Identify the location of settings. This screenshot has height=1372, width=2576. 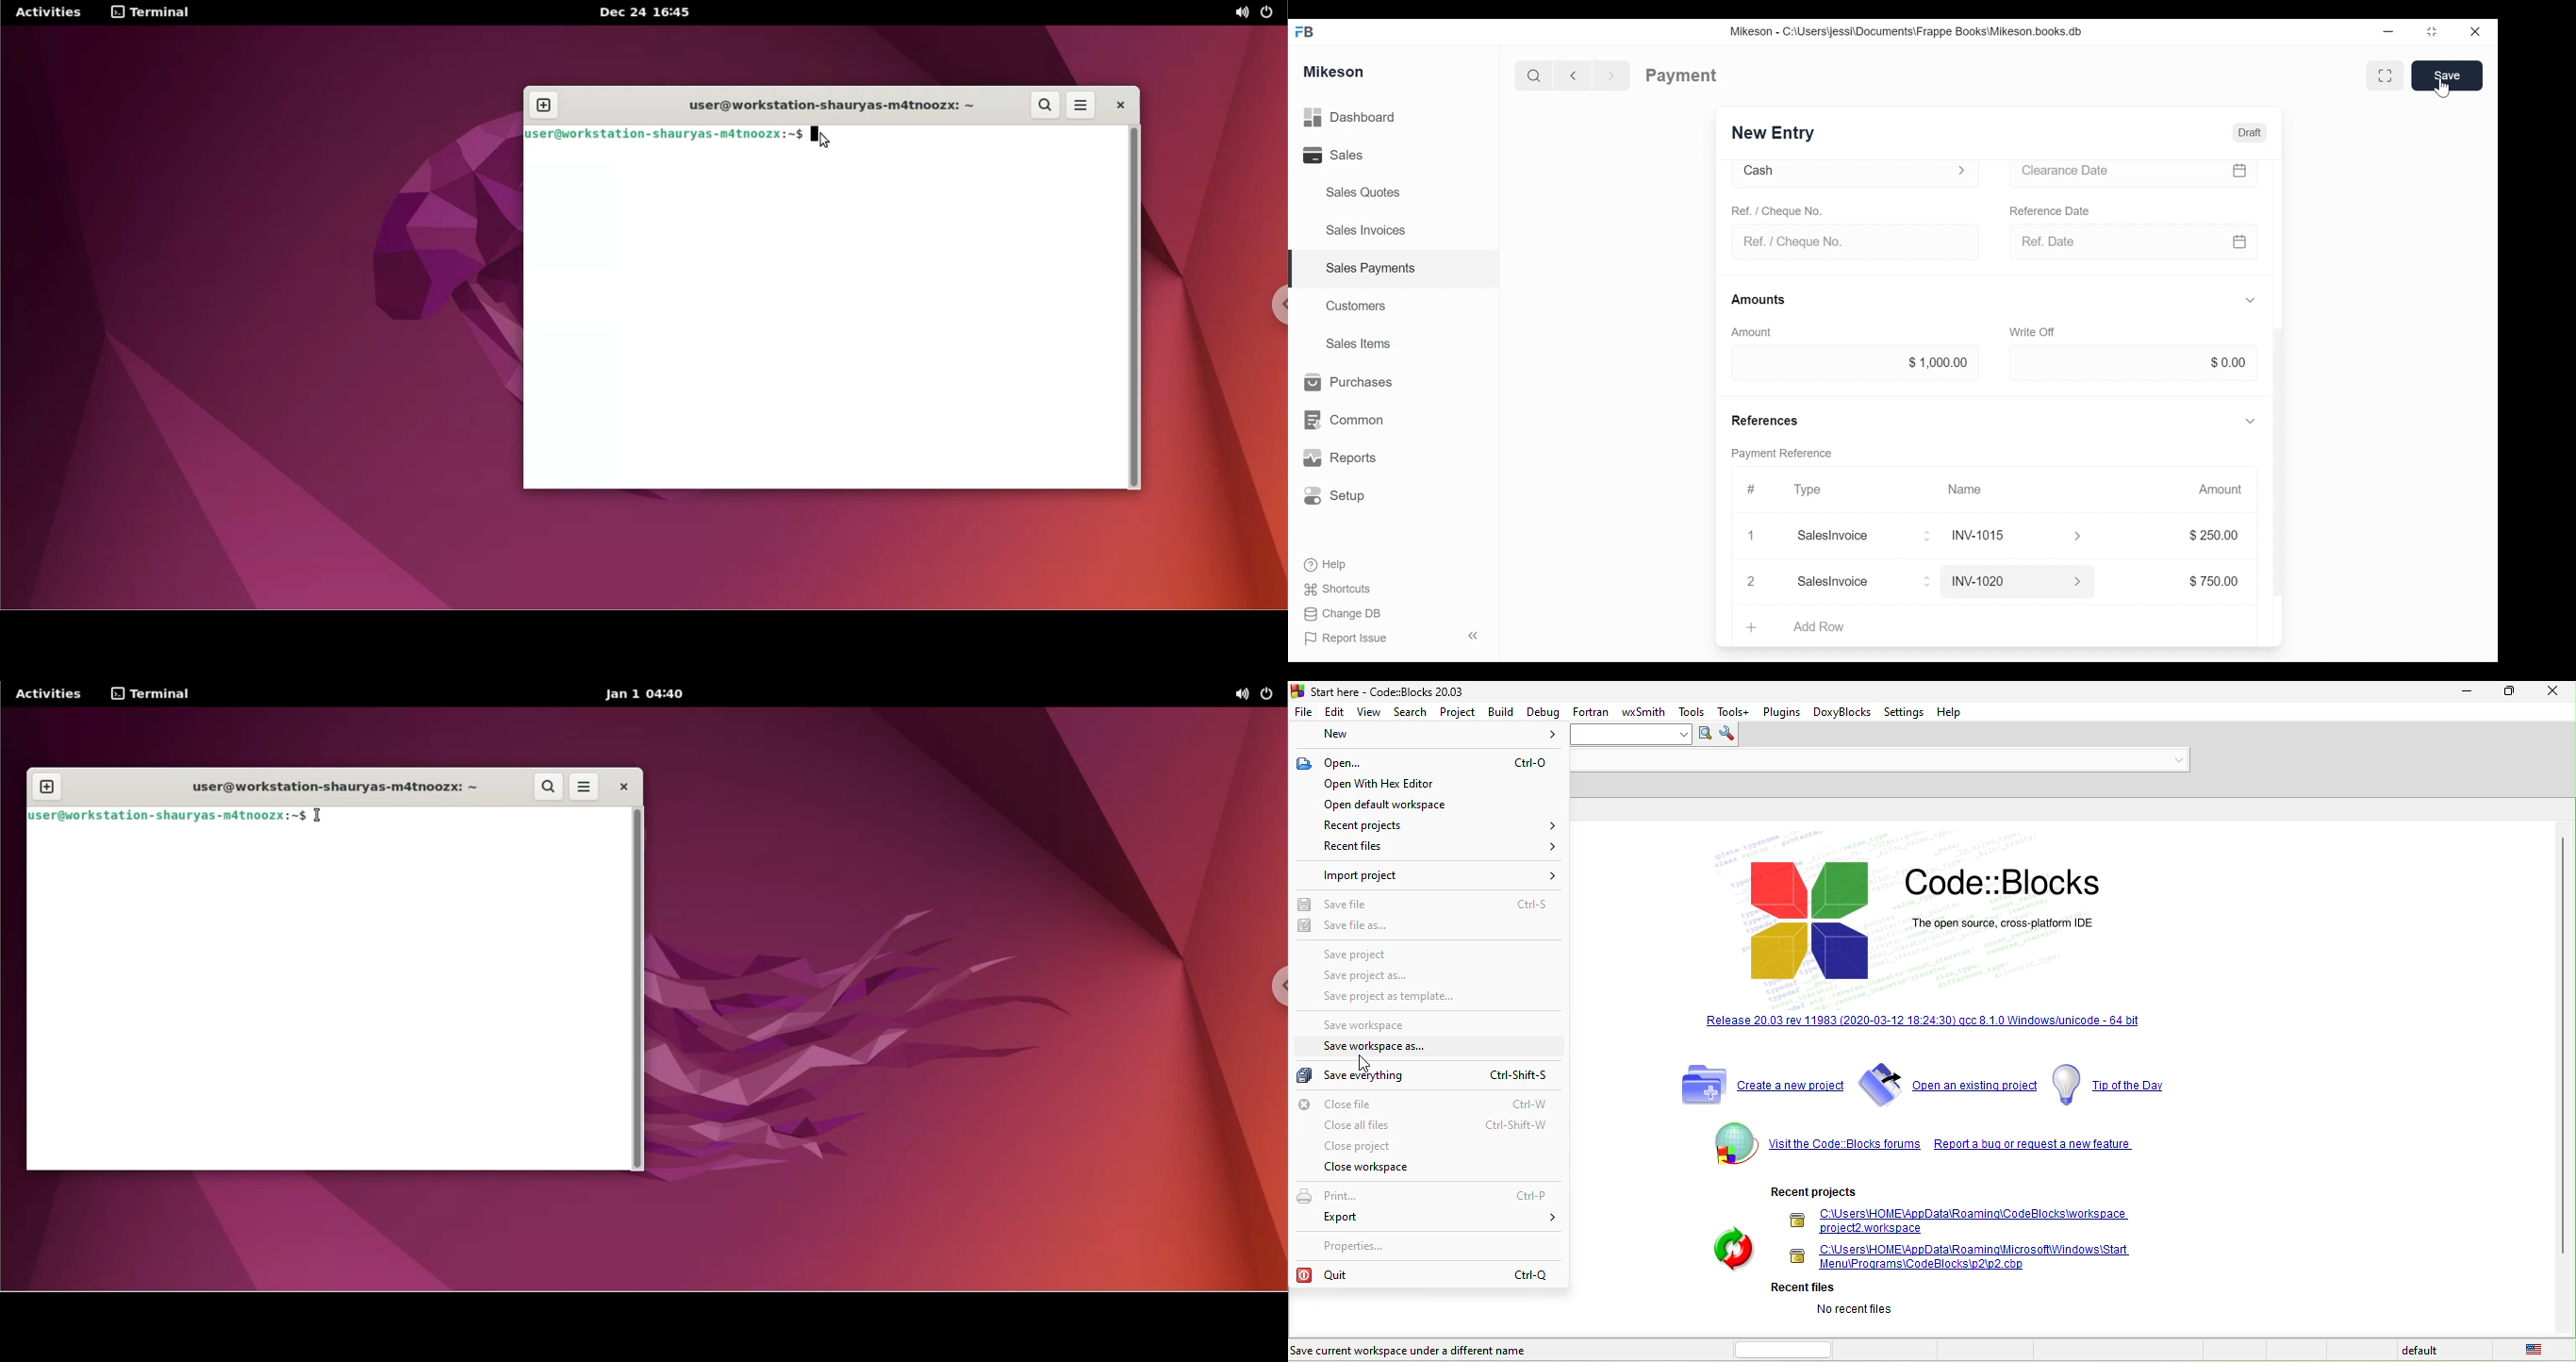
(1907, 712).